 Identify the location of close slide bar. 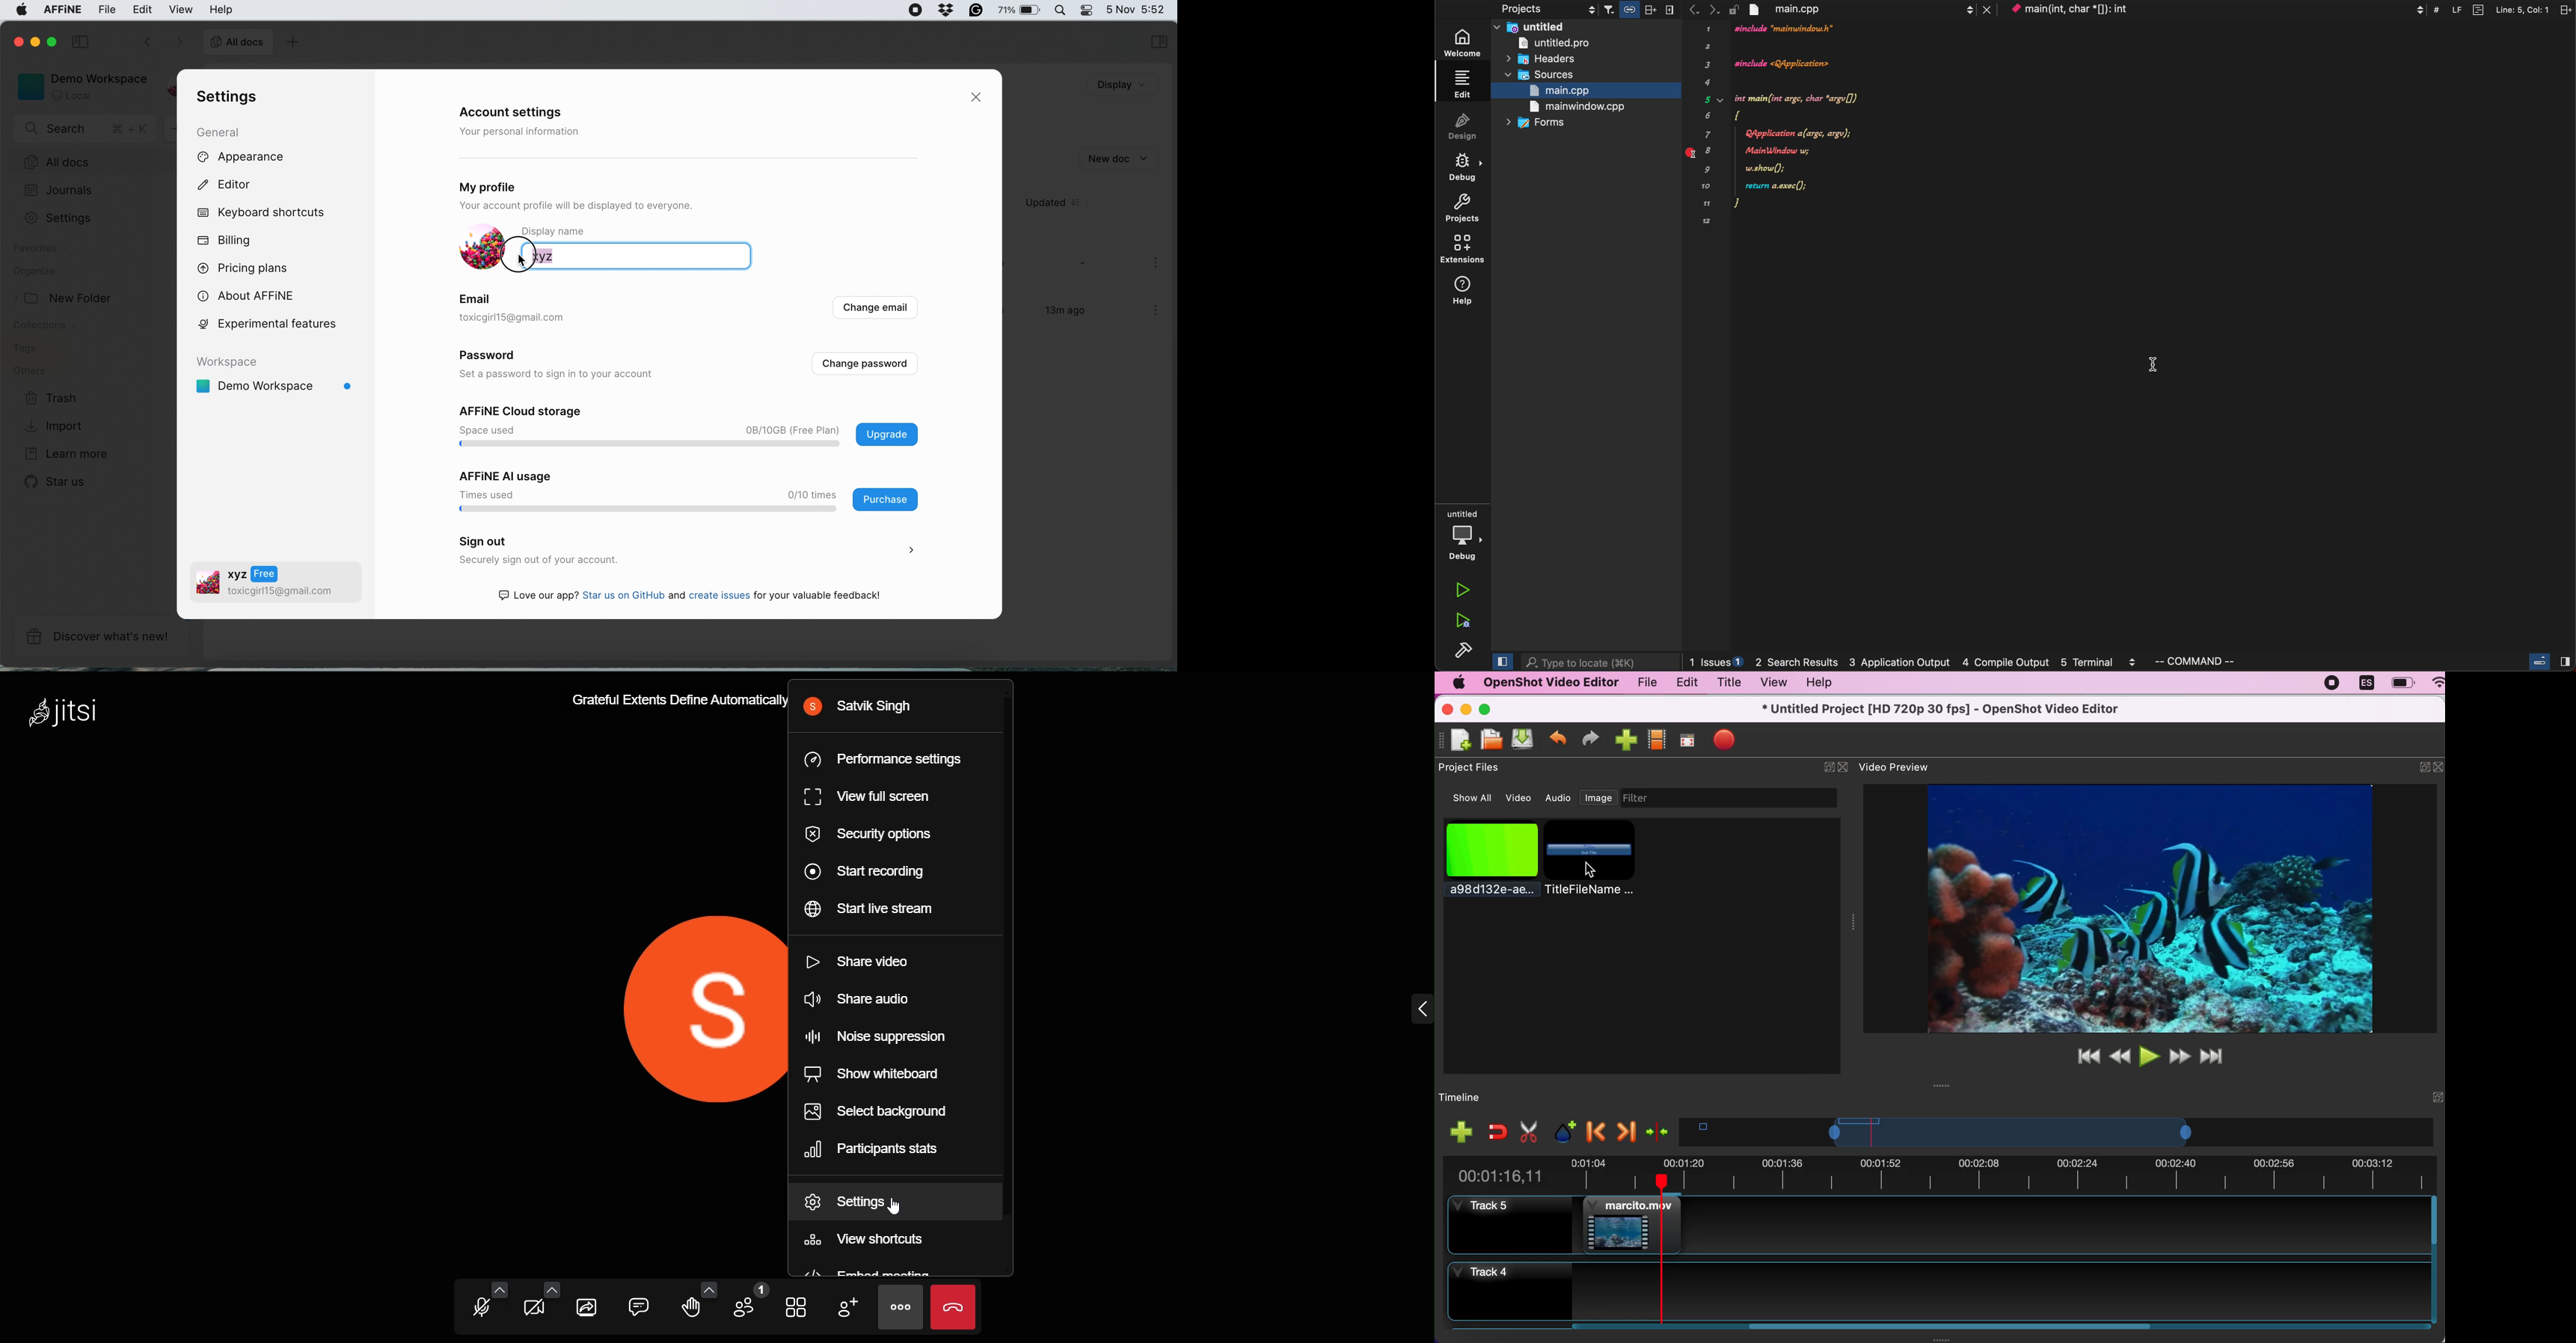
(2548, 662).